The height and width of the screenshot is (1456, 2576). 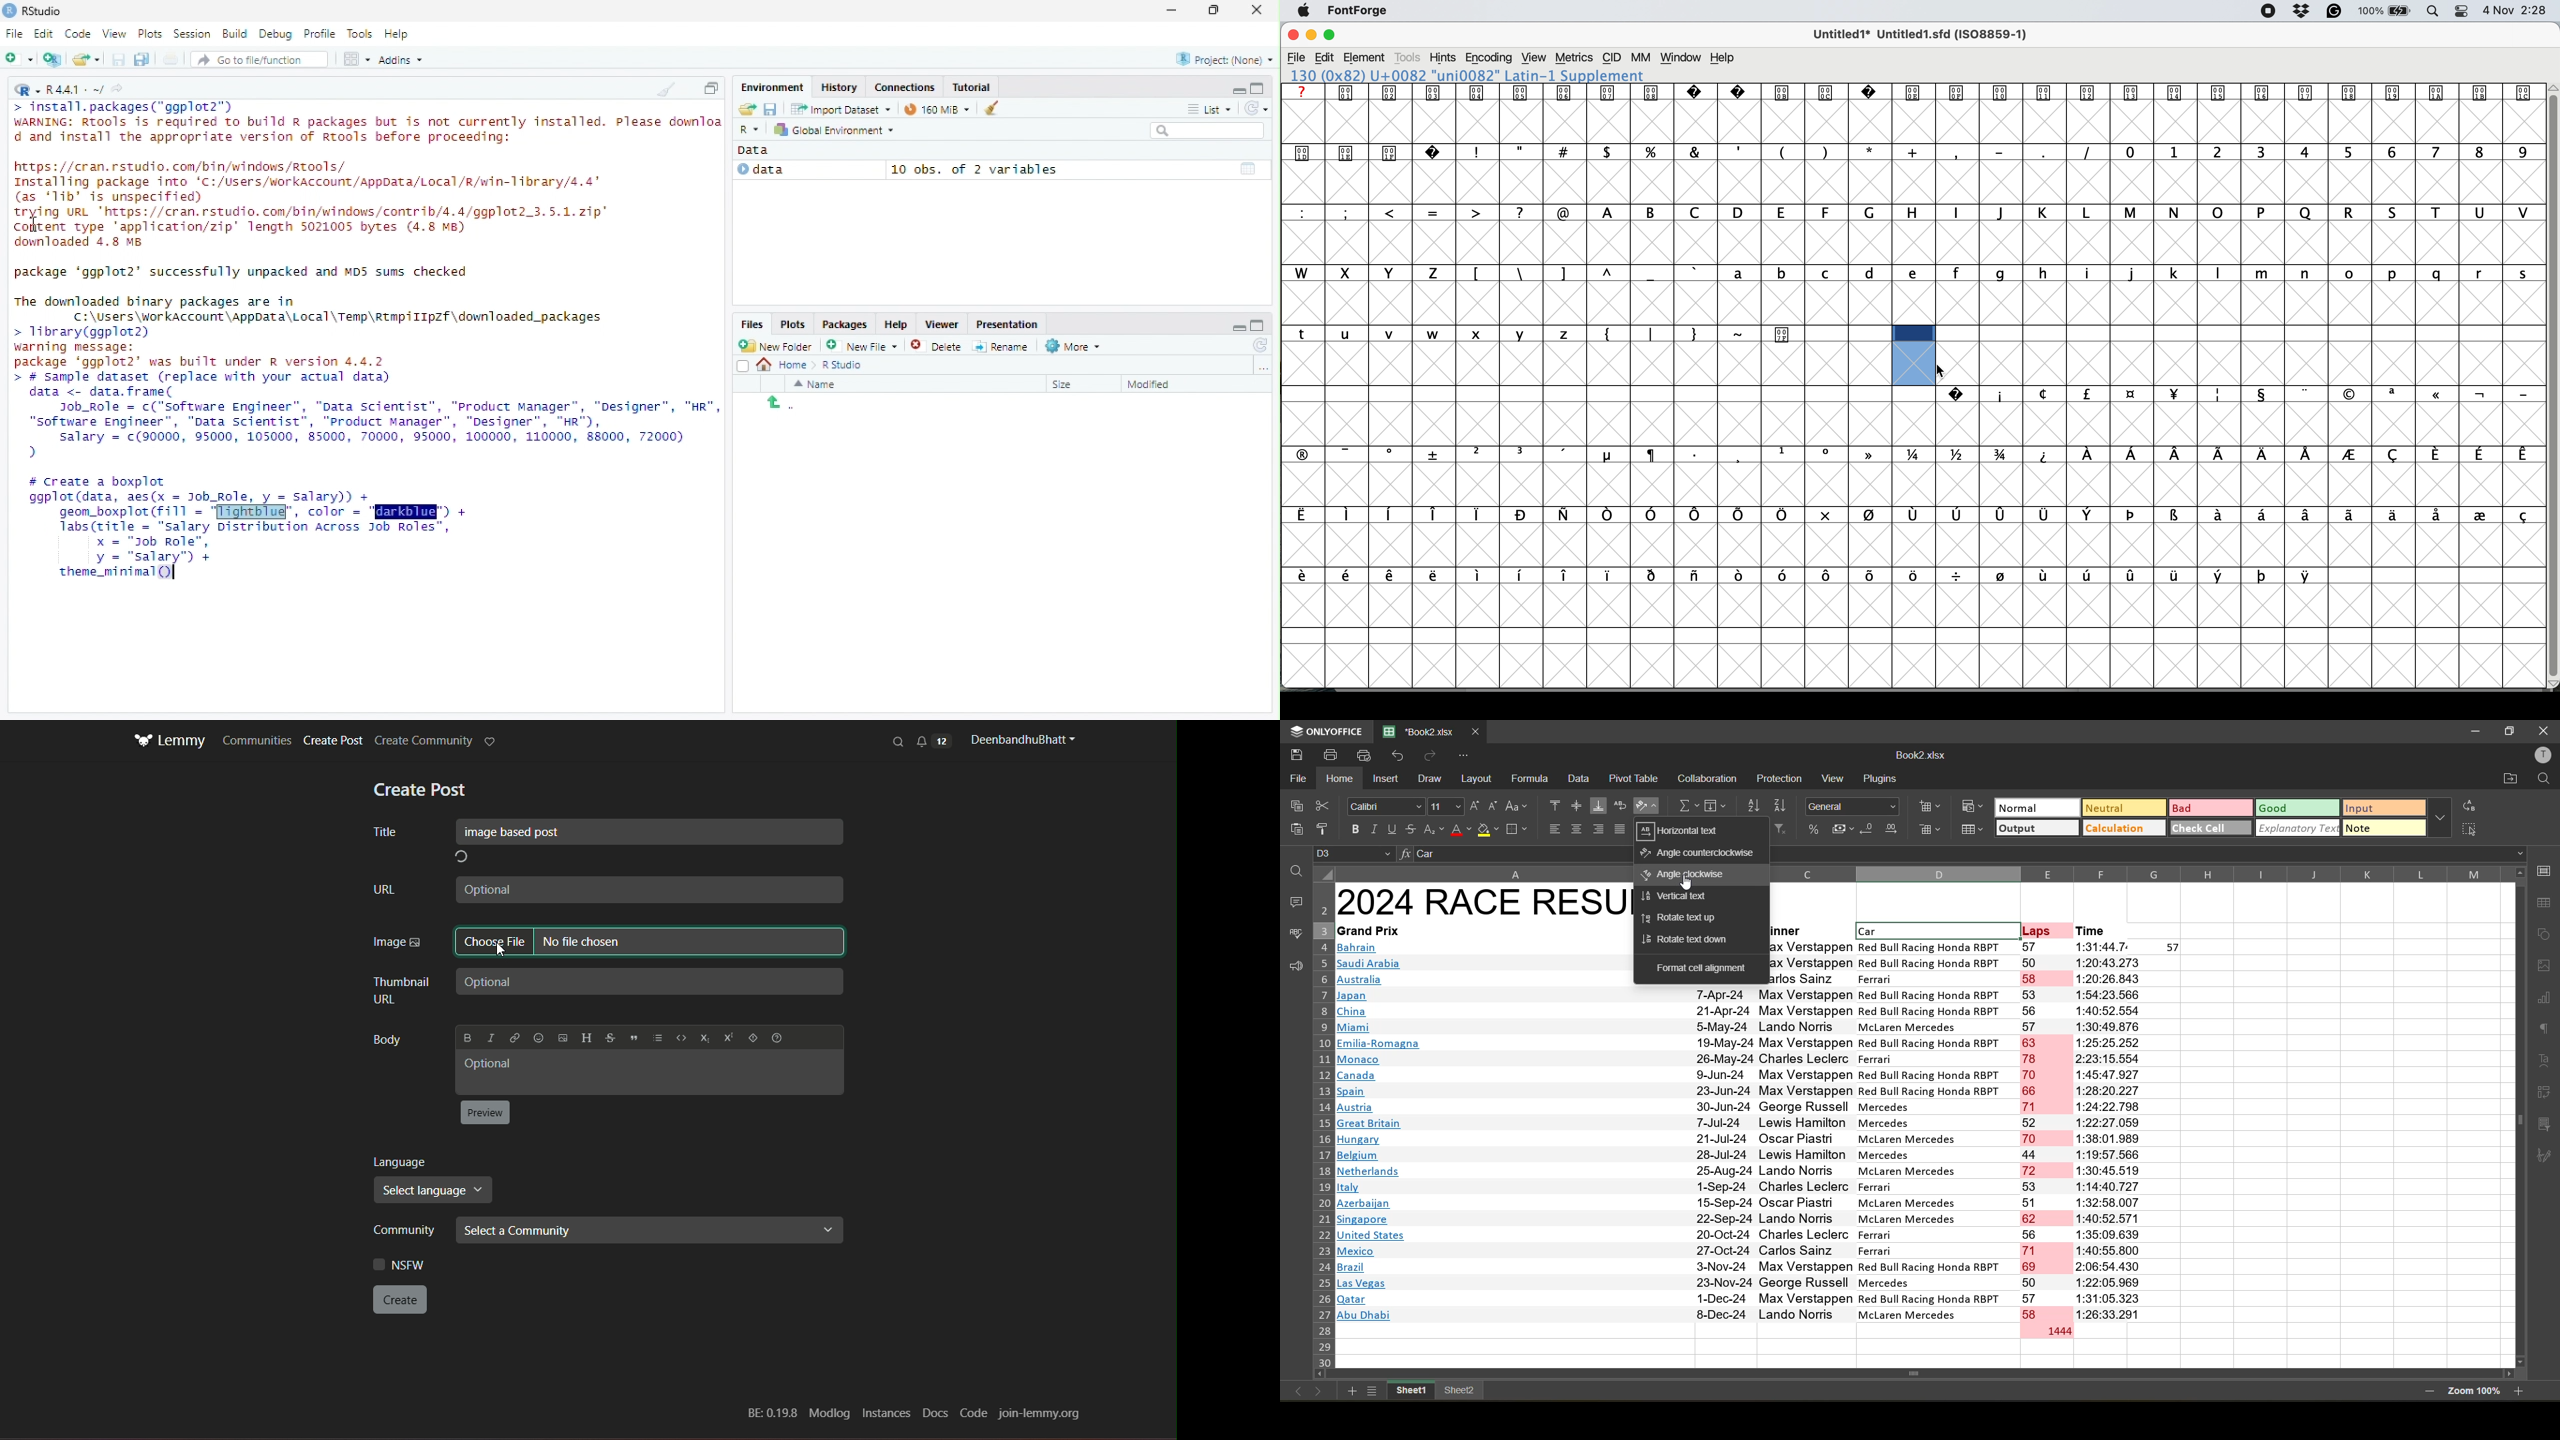 What do you see at coordinates (1256, 107) in the screenshot?
I see `Refresh the list of objects` at bounding box center [1256, 107].